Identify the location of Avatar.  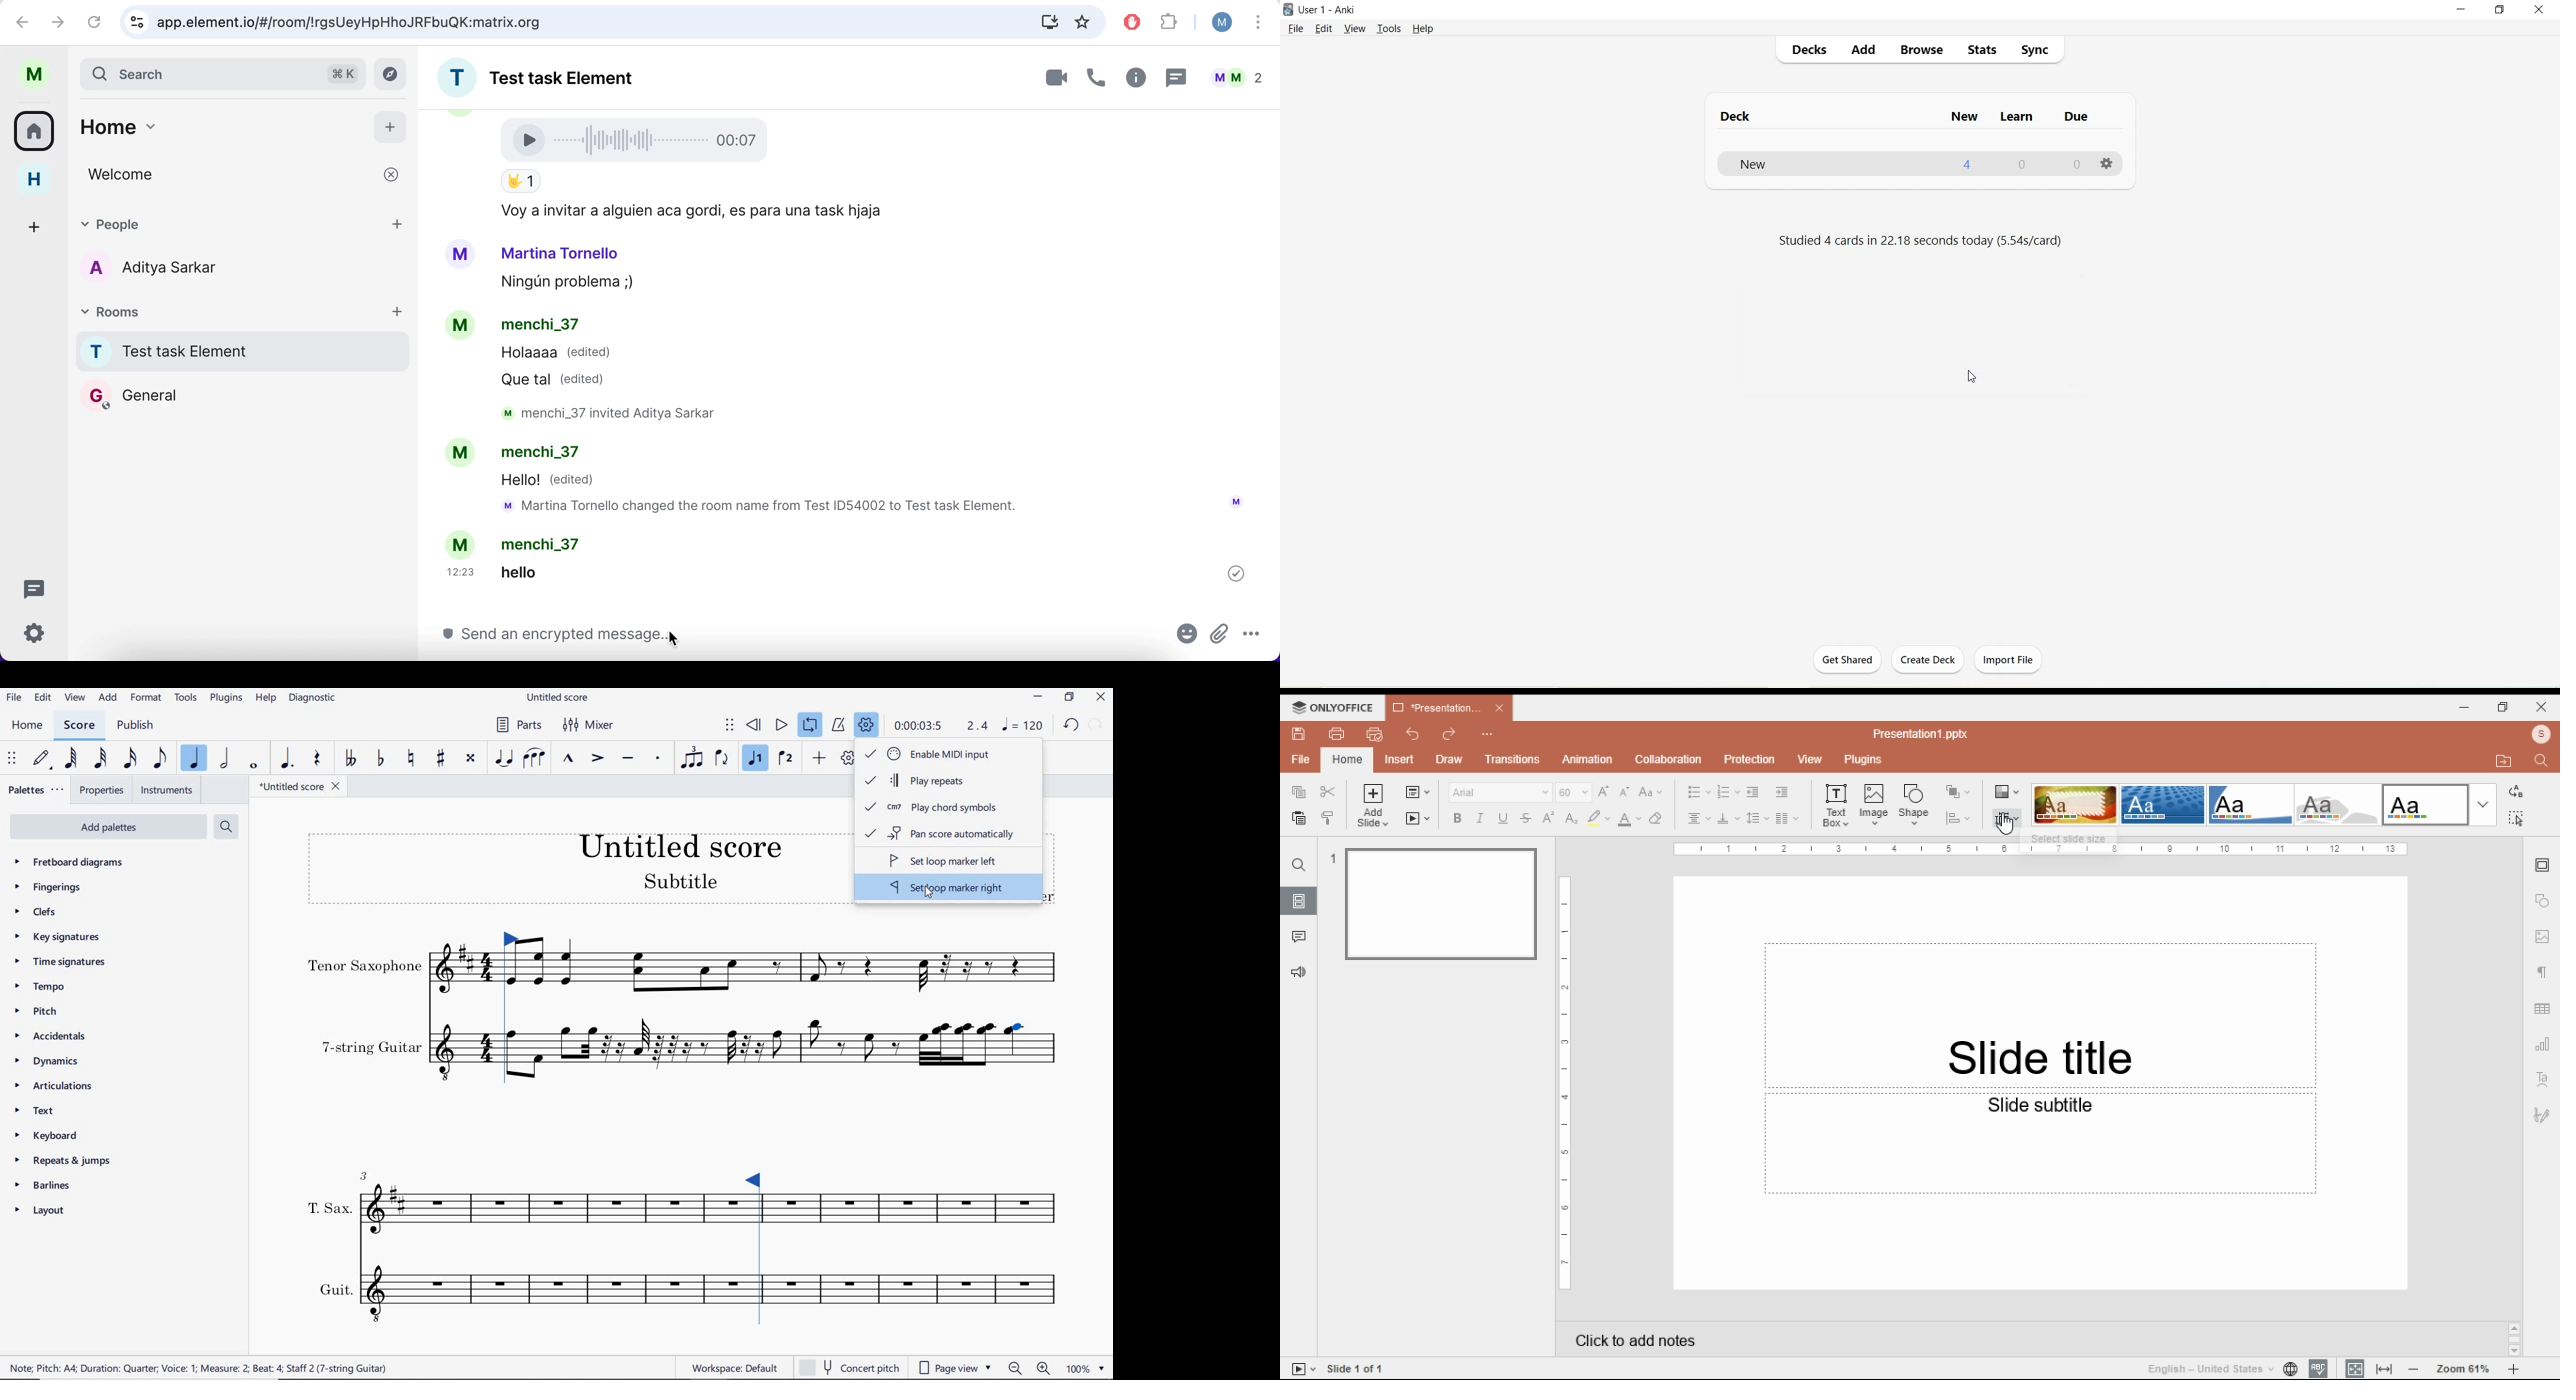
(462, 327).